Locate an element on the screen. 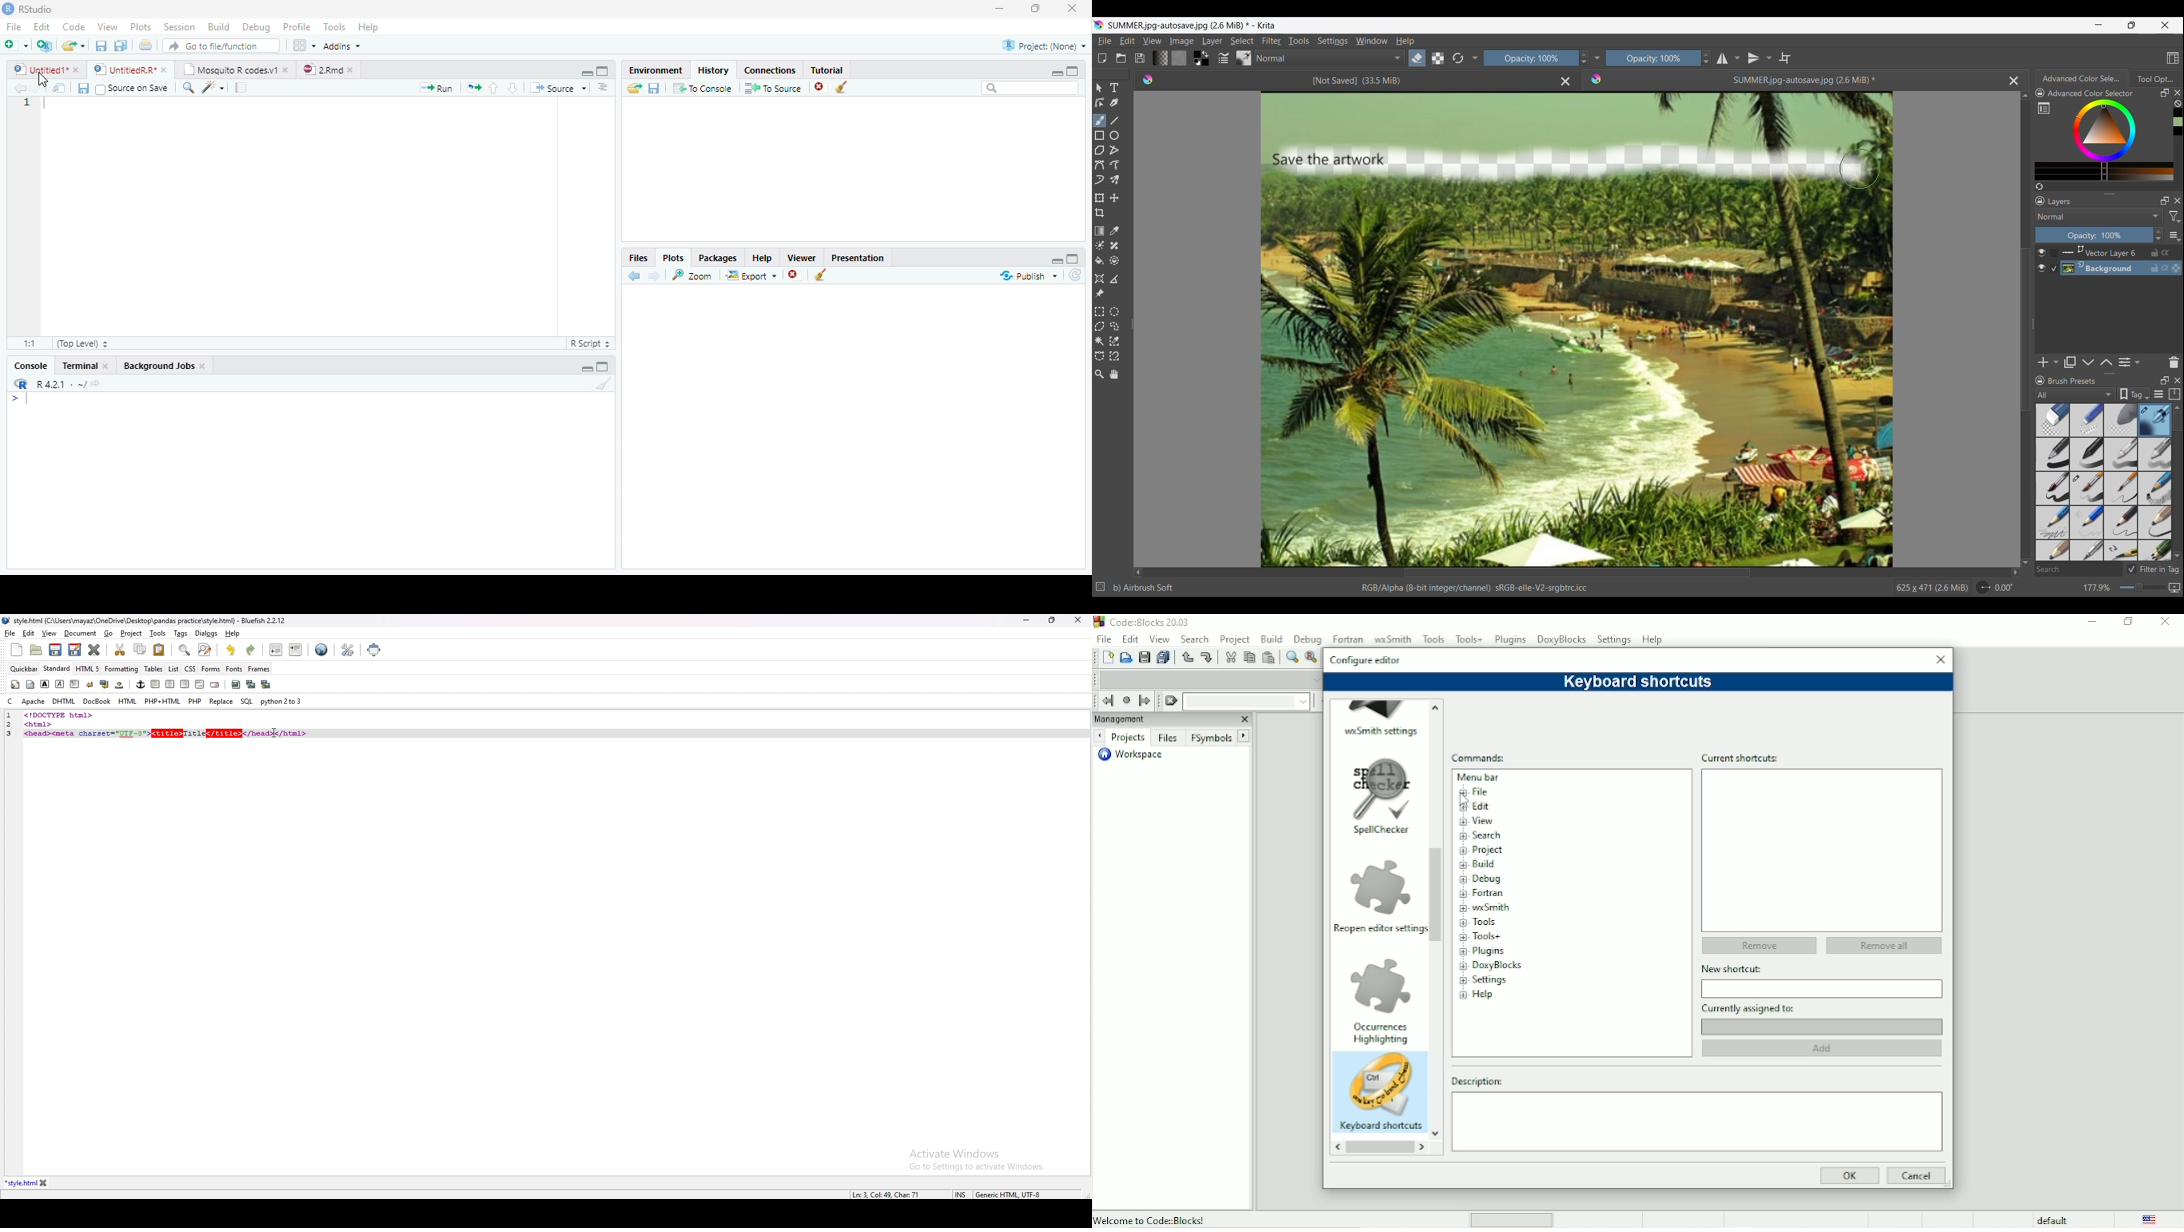 The height and width of the screenshot is (1232, 2184). Show in new window is located at coordinates (61, 88).